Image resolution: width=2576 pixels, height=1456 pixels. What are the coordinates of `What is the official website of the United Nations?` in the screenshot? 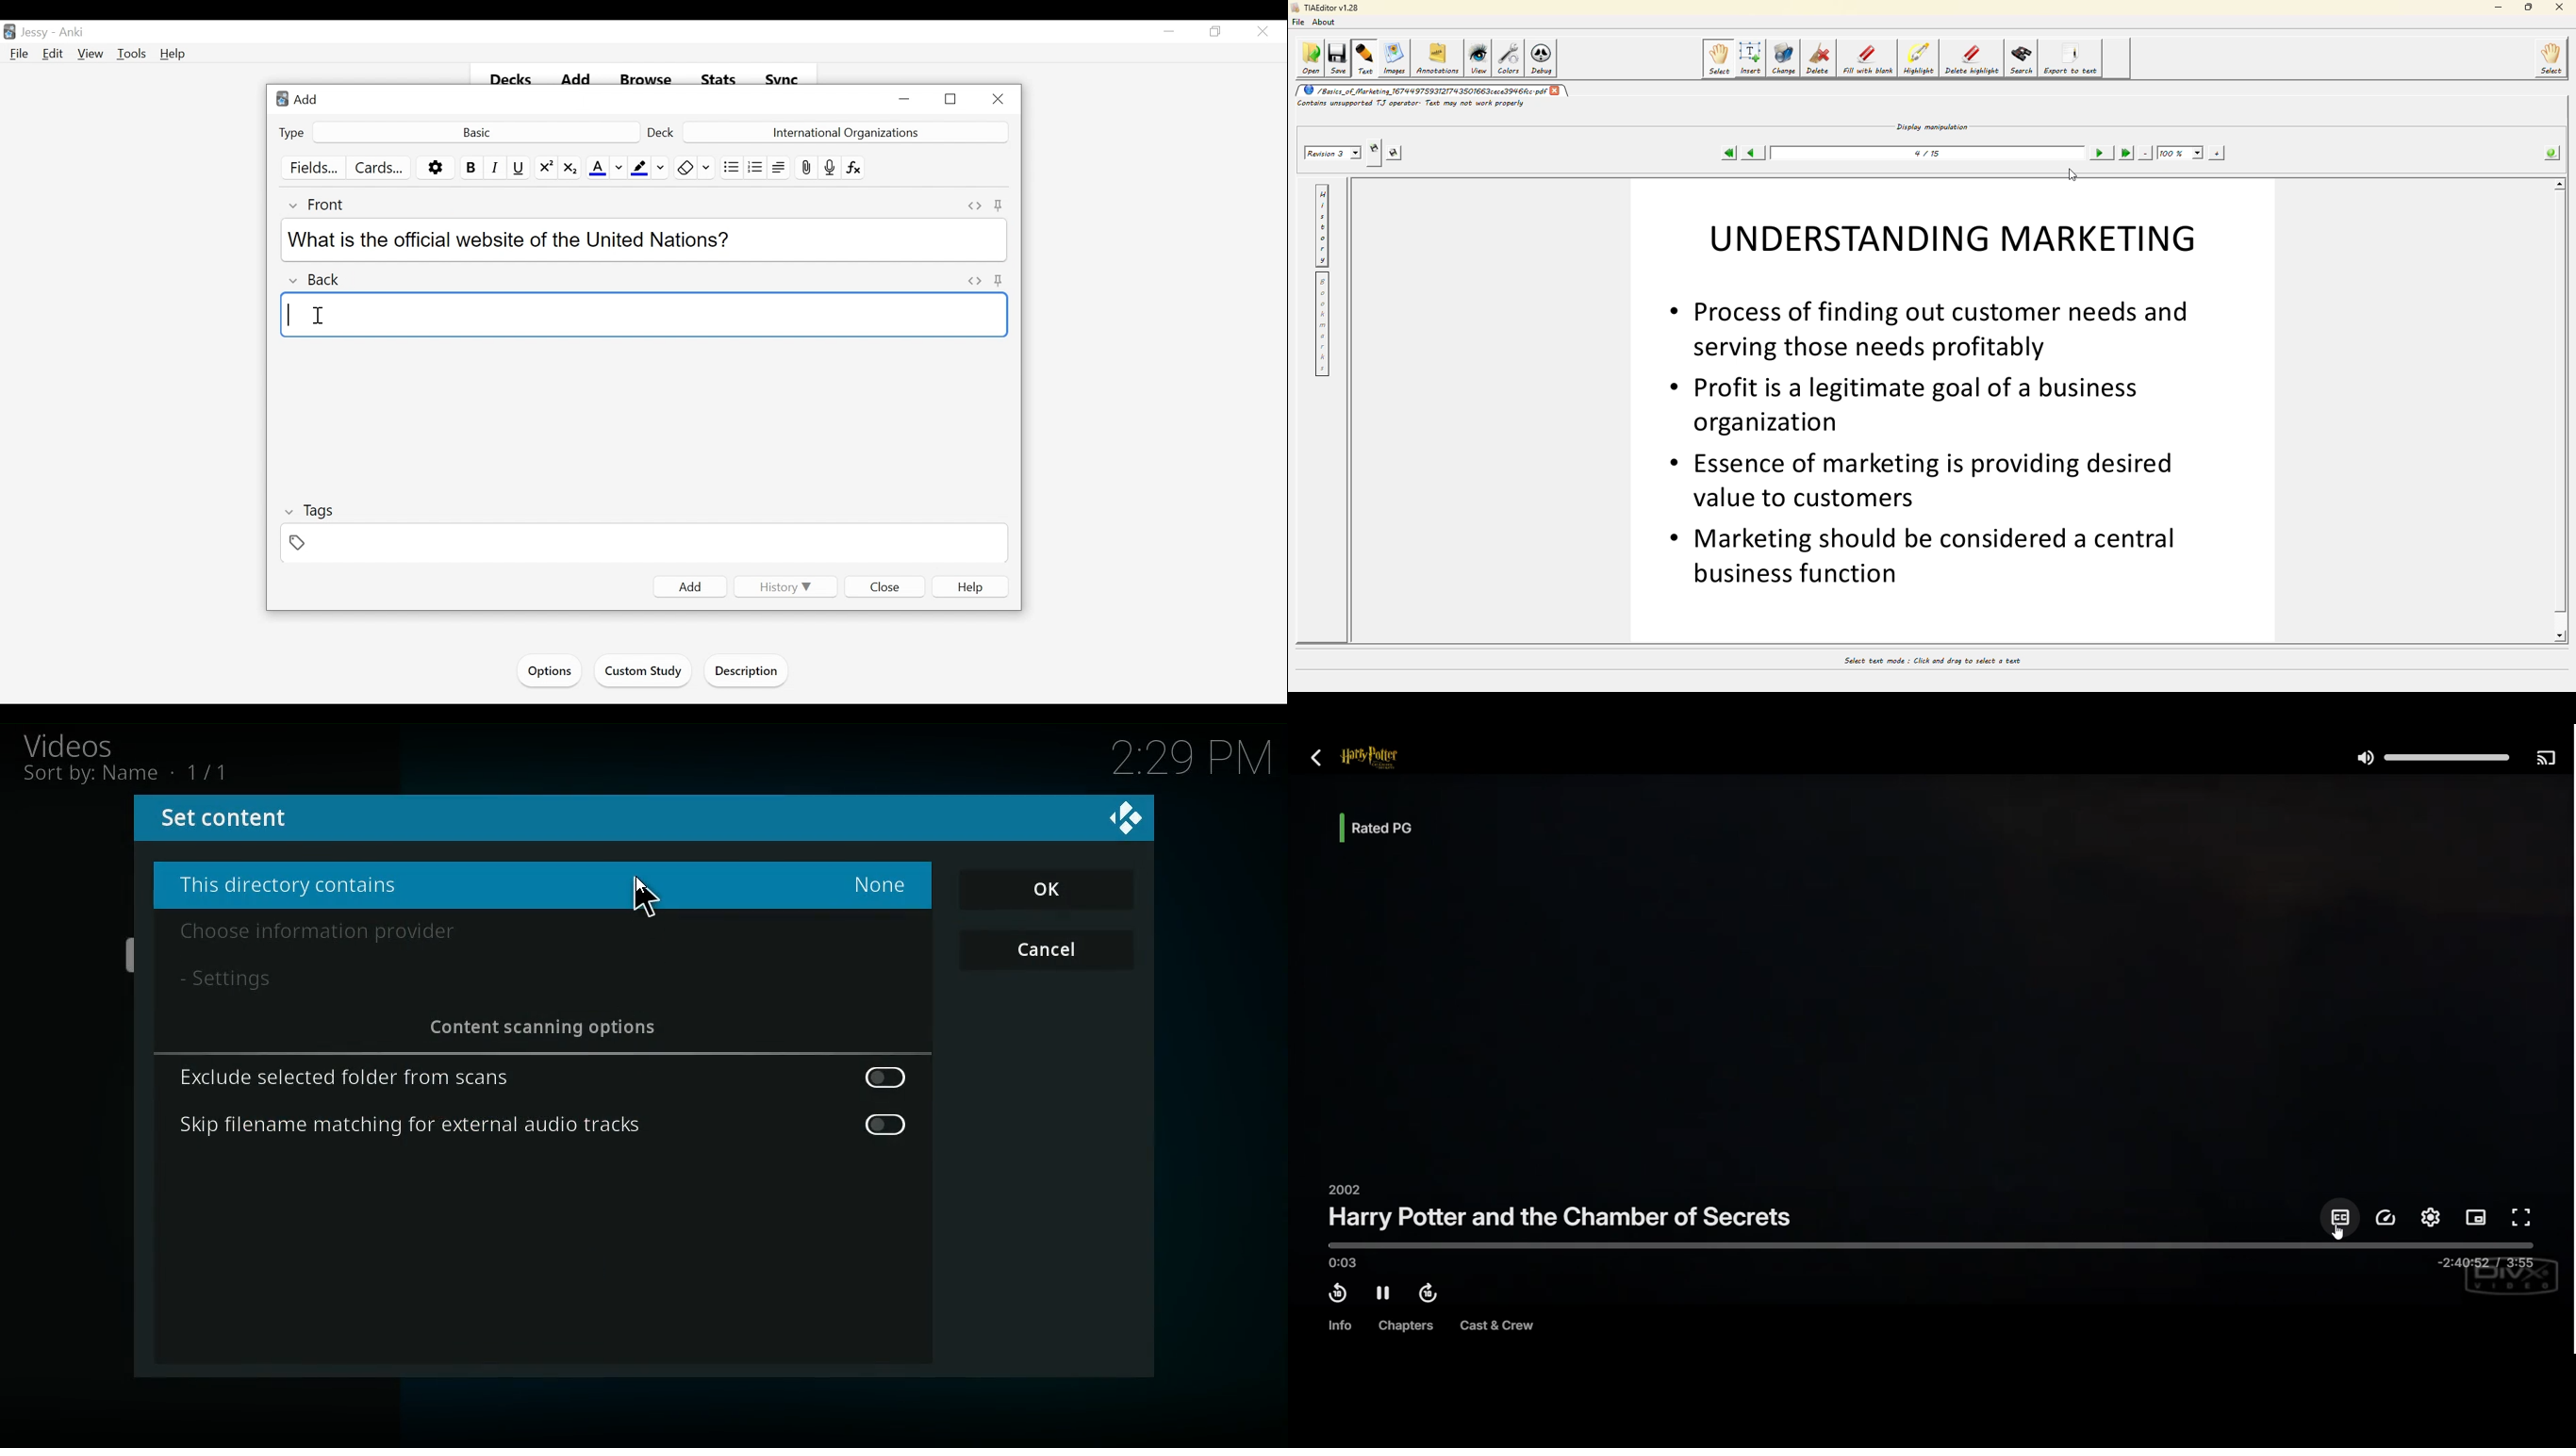 It's located at (643, 240).